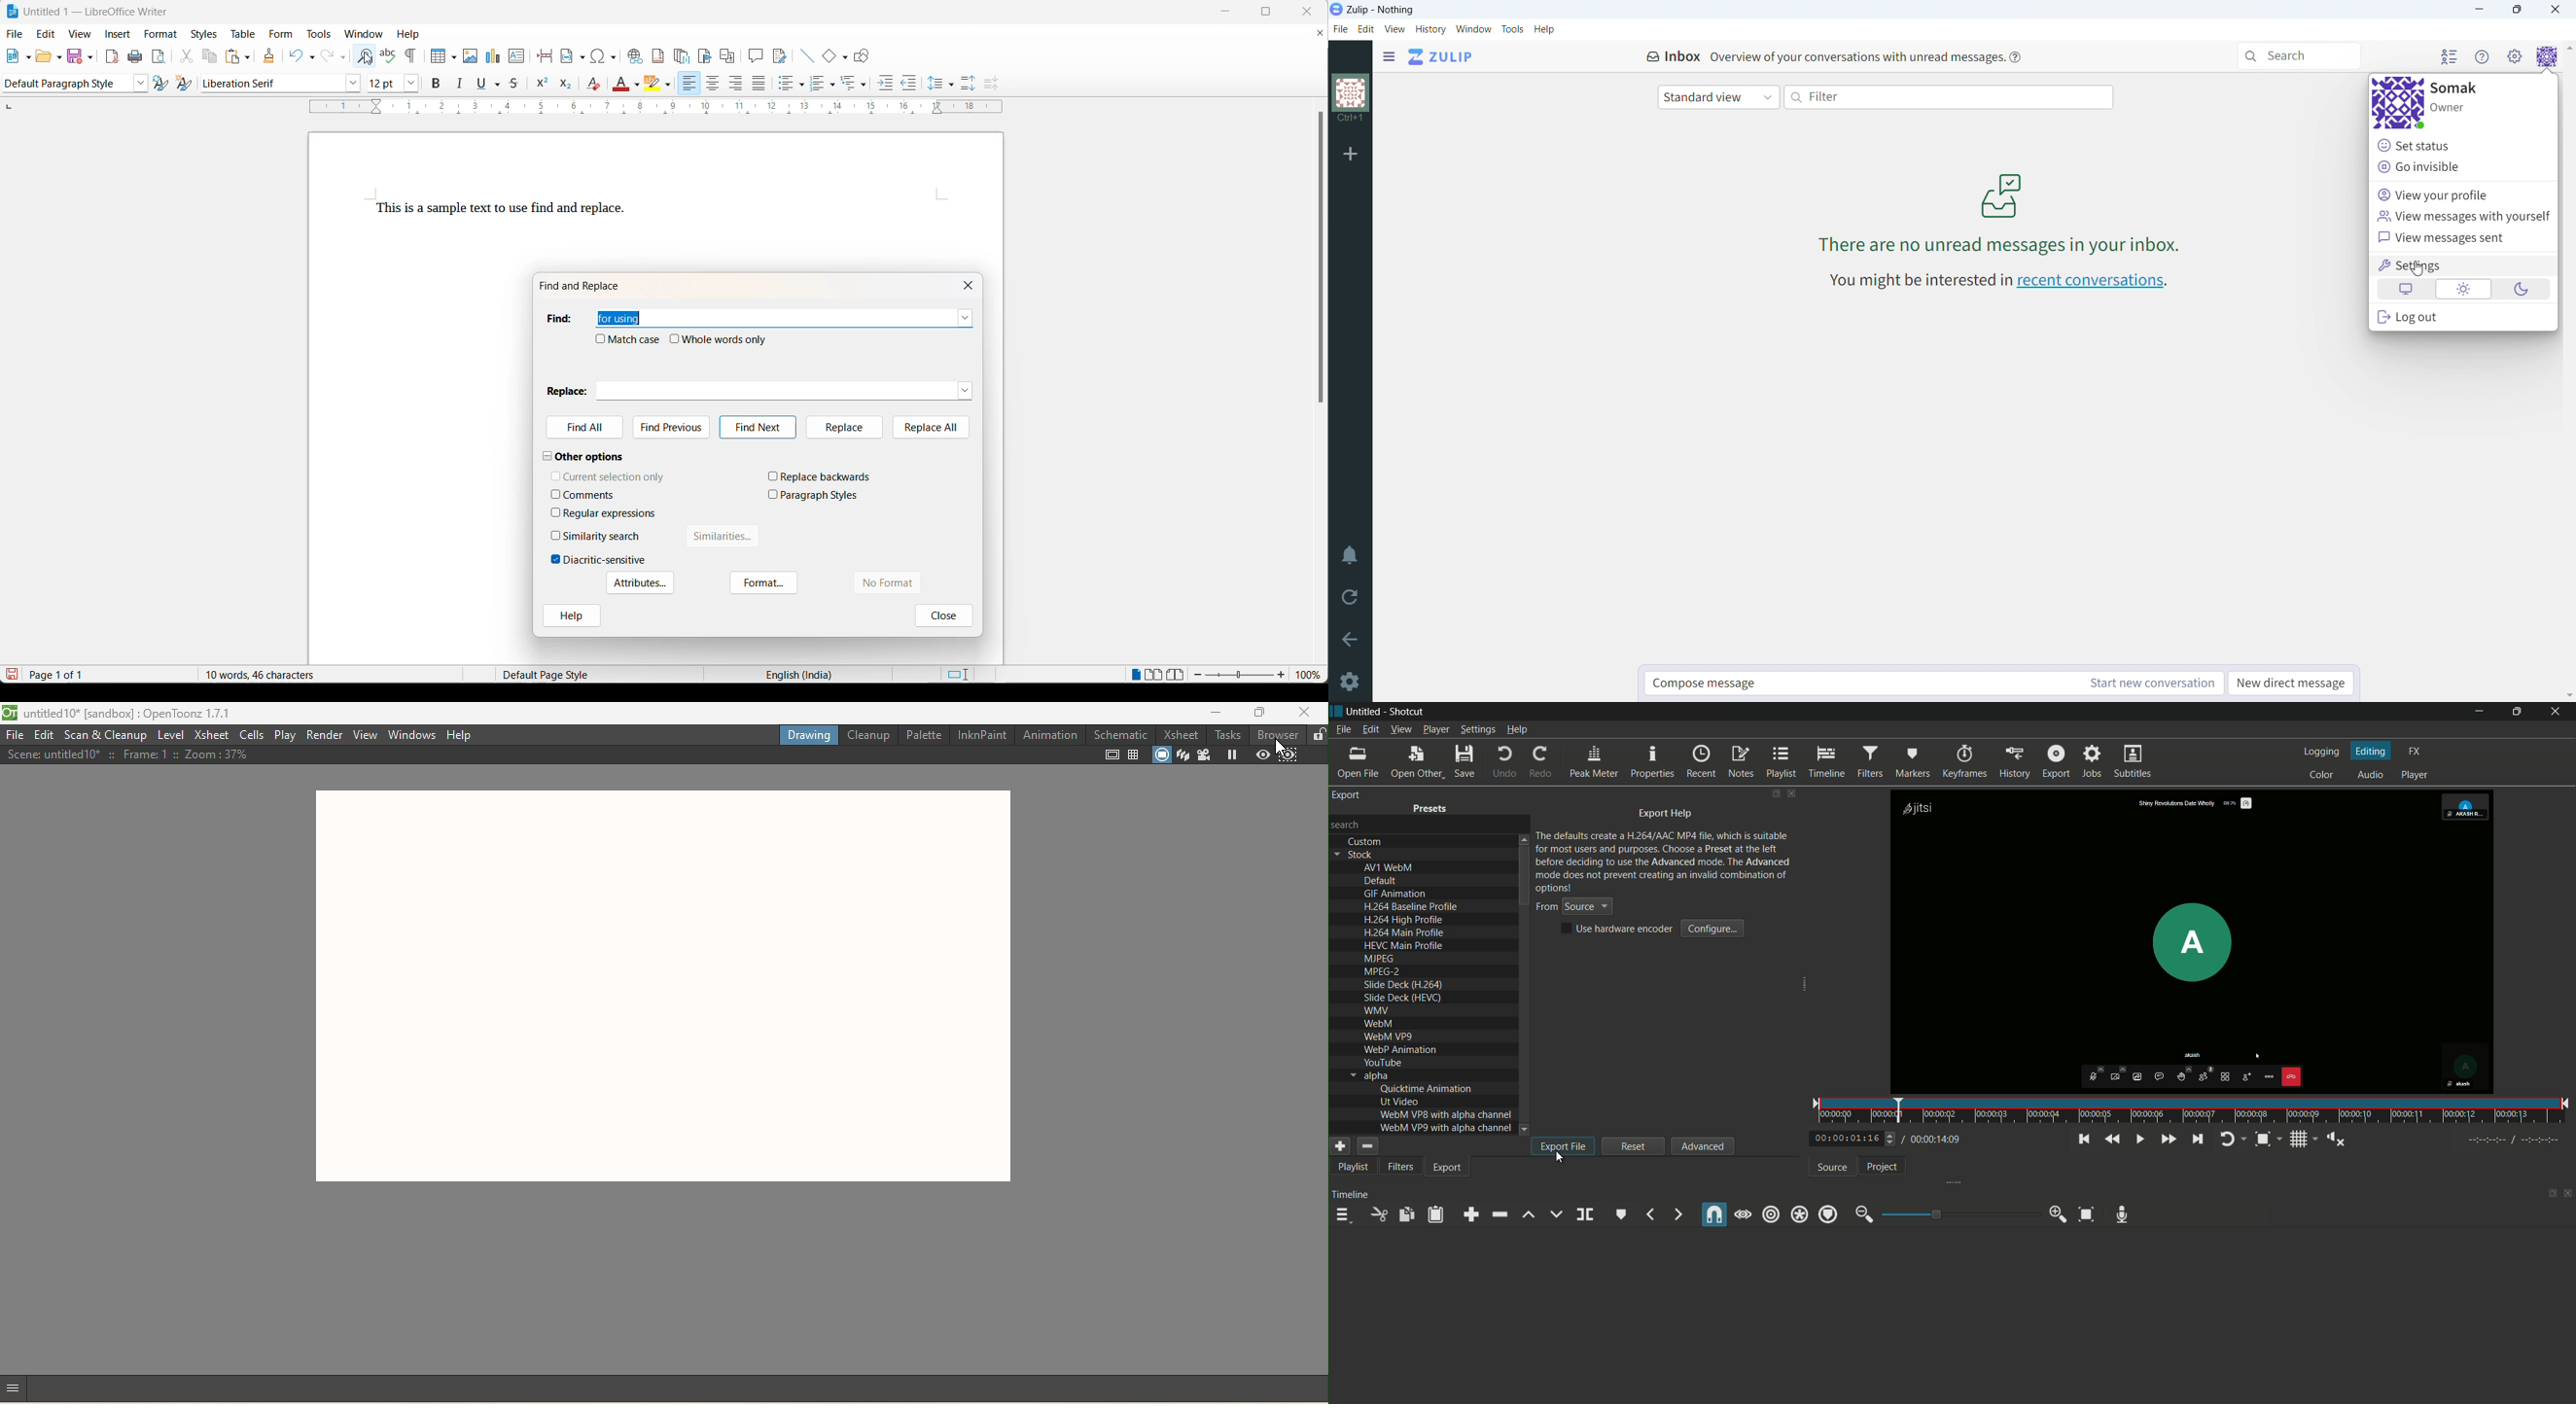  Describe the element at coordinates (1366, 1147) in the screenshot. I see `remove export preset` at that location.